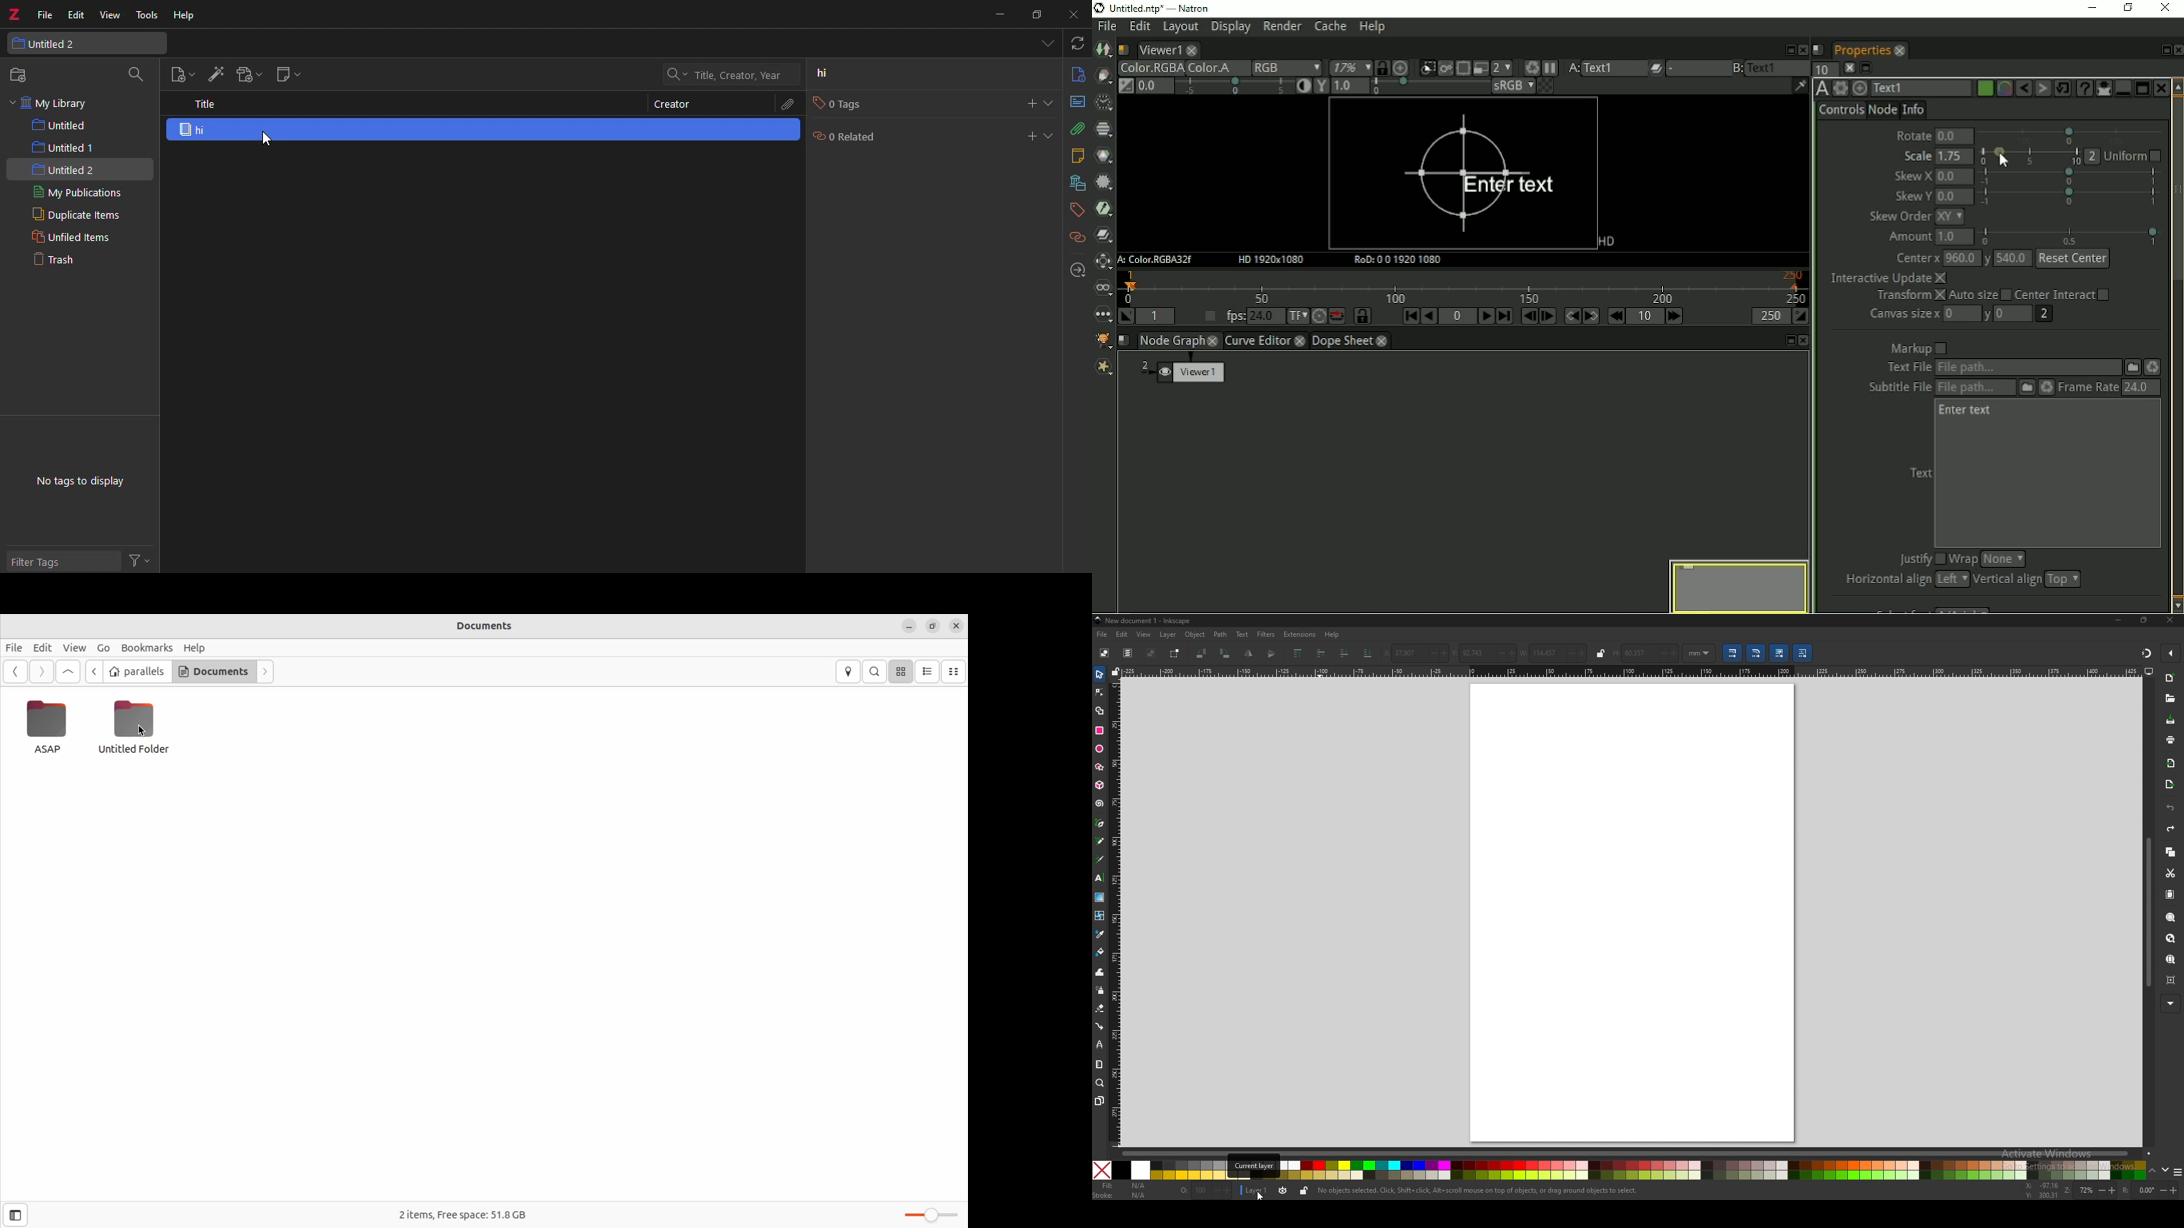 The height and width of the screenshot is (1232, 2184). What do you see at coordinates (2171, 874) in the screenshot?
I see `cut` at bounding box center [2171, 874].